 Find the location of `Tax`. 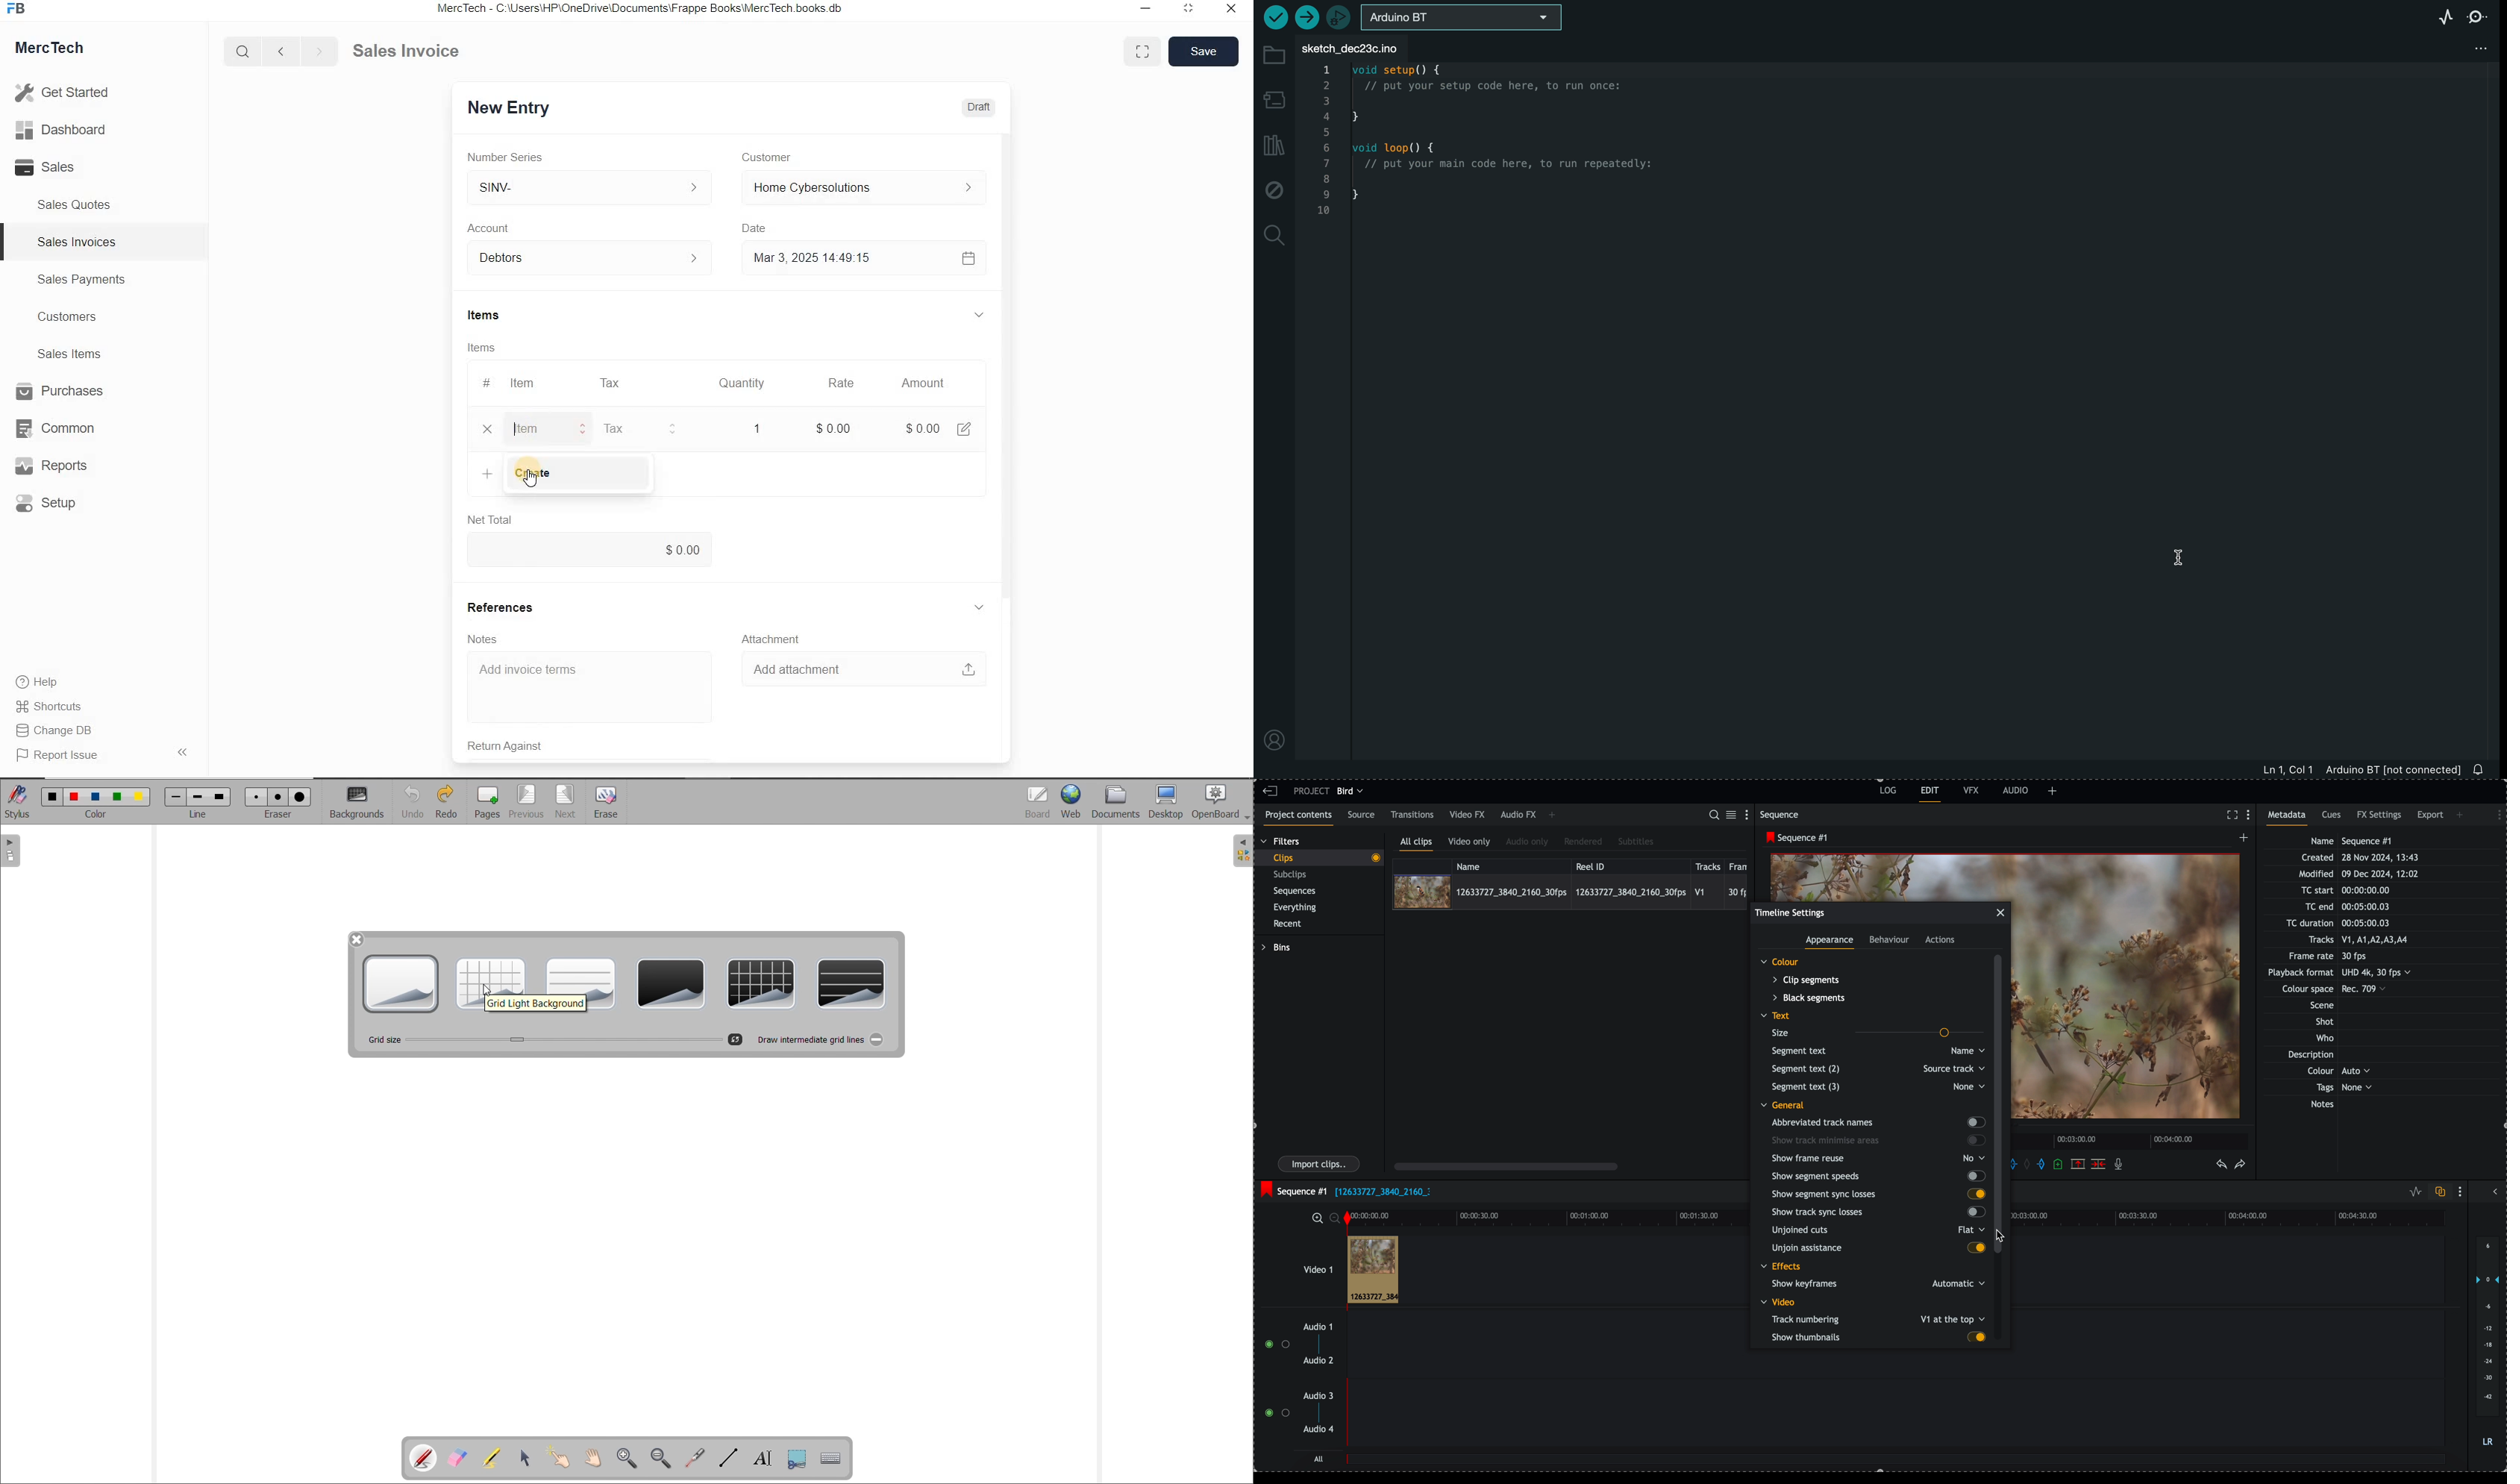

Tax is located at coordinates (641, 428).